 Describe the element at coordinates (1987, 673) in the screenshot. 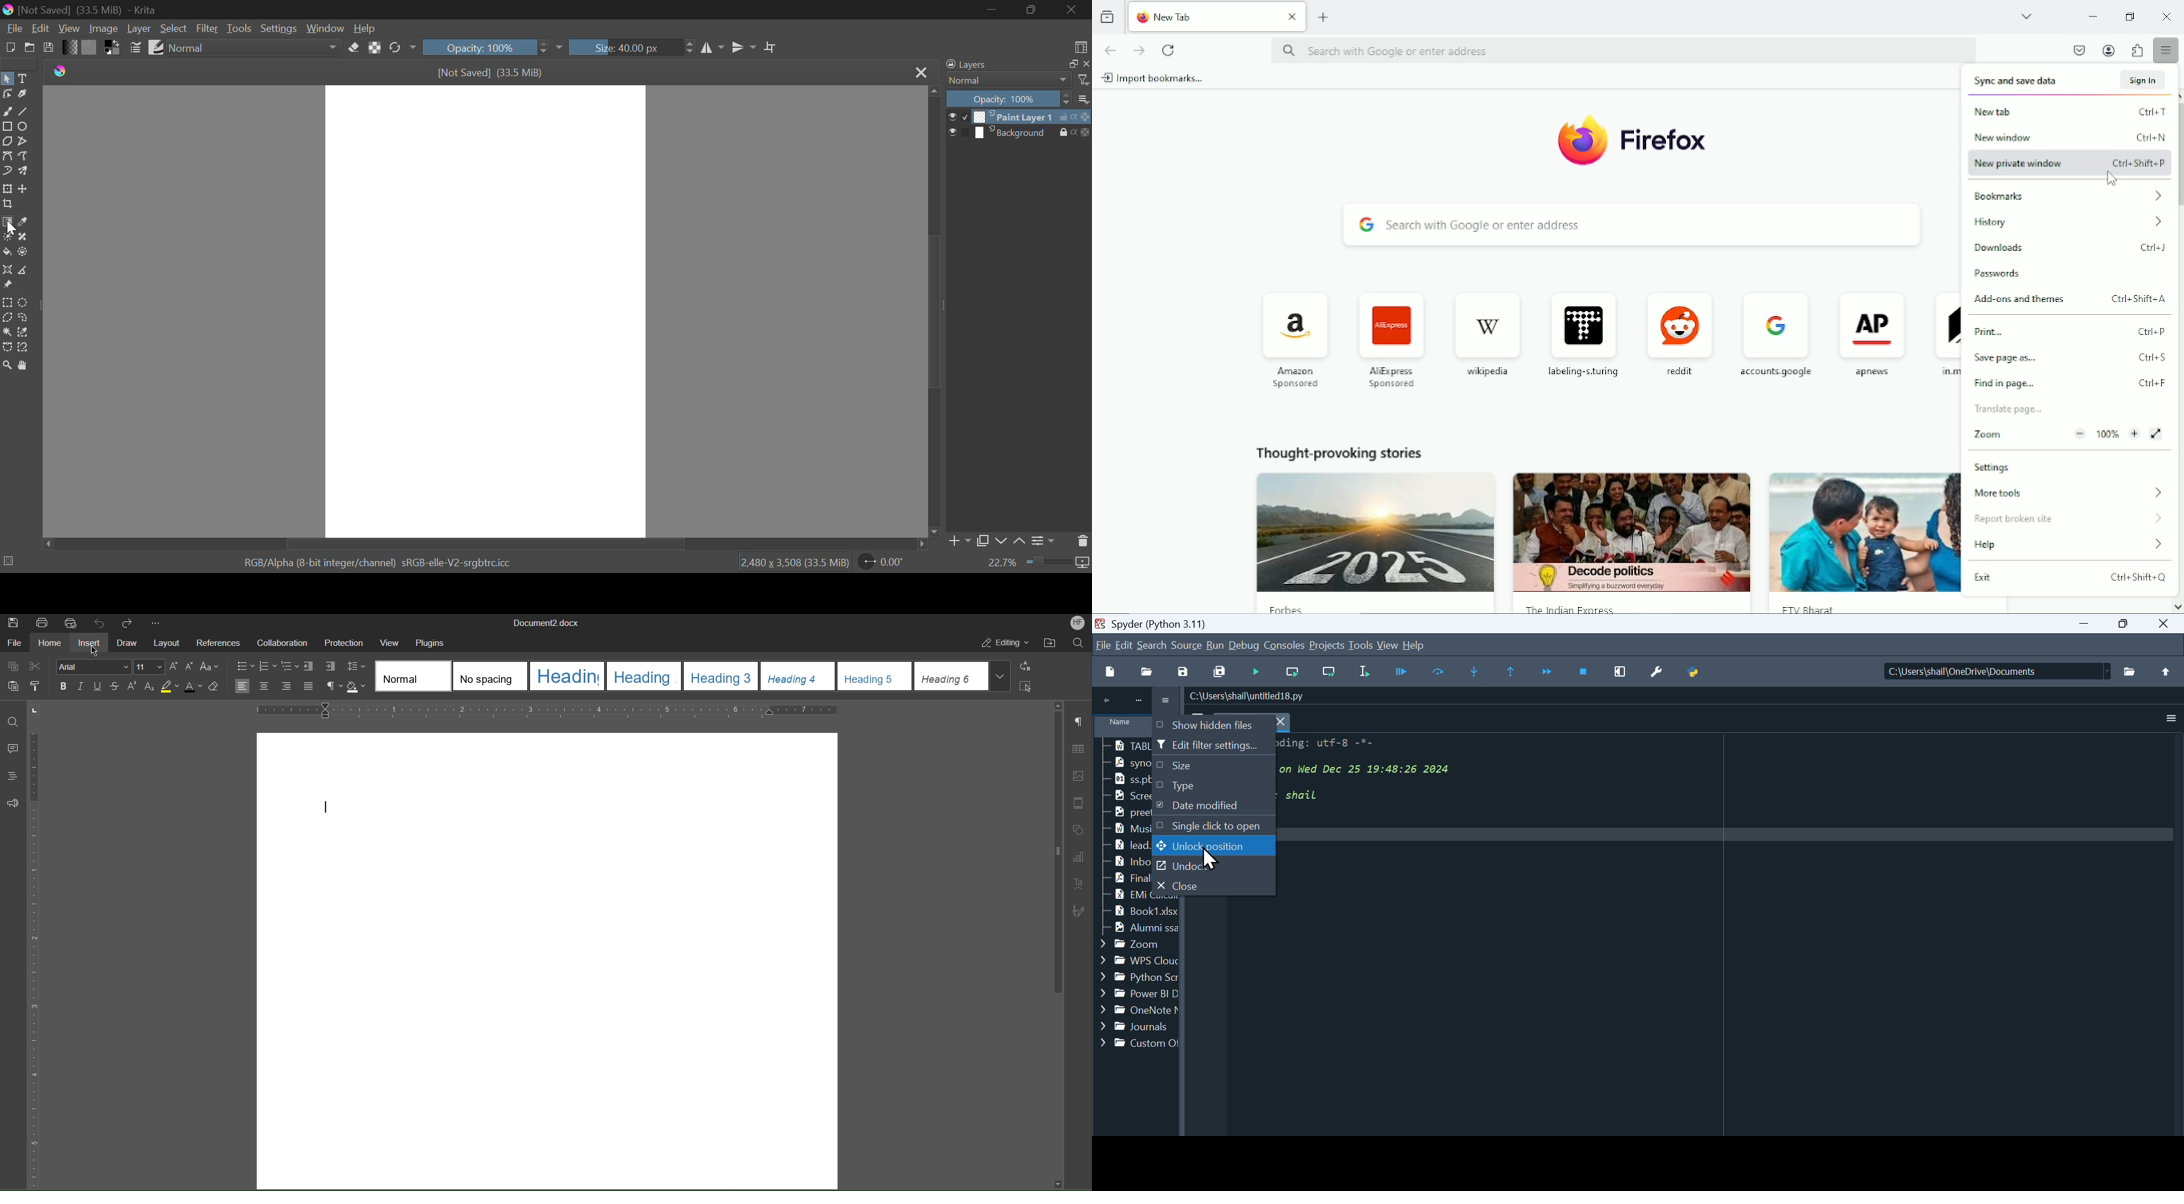

I see `c:/users/shail/onedrive/document` at that location.